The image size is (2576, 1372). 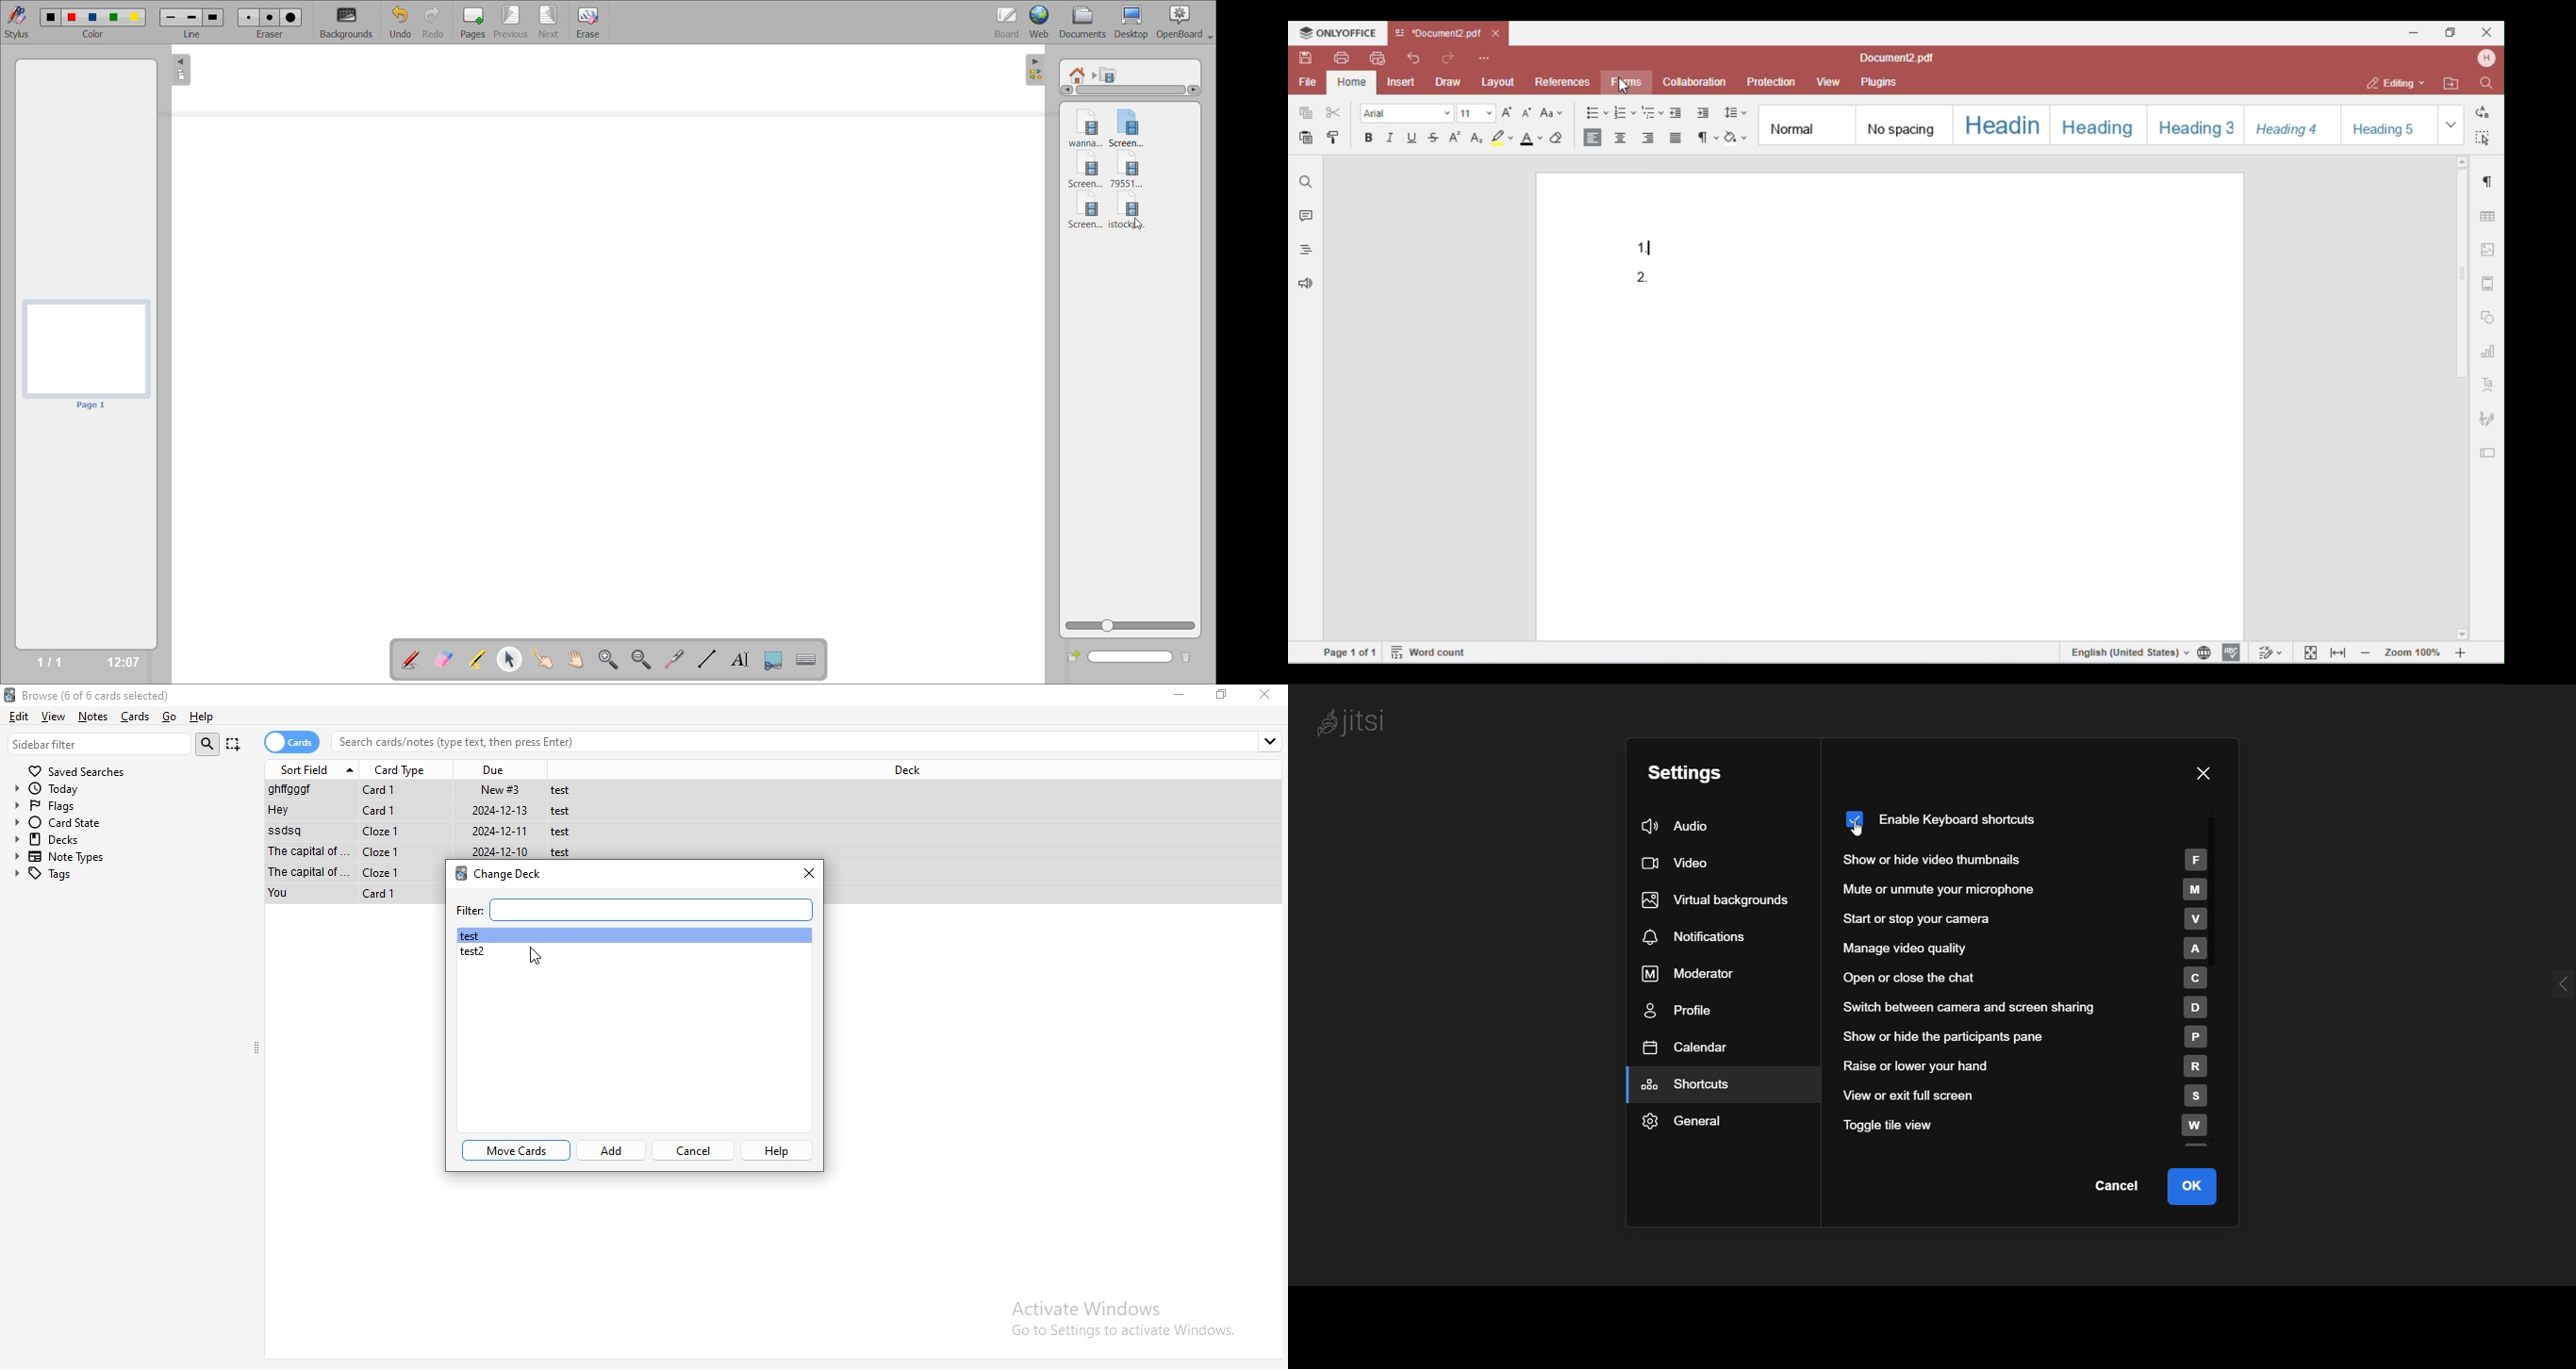 I want to click on minimize, so click(x=1181, y=694).